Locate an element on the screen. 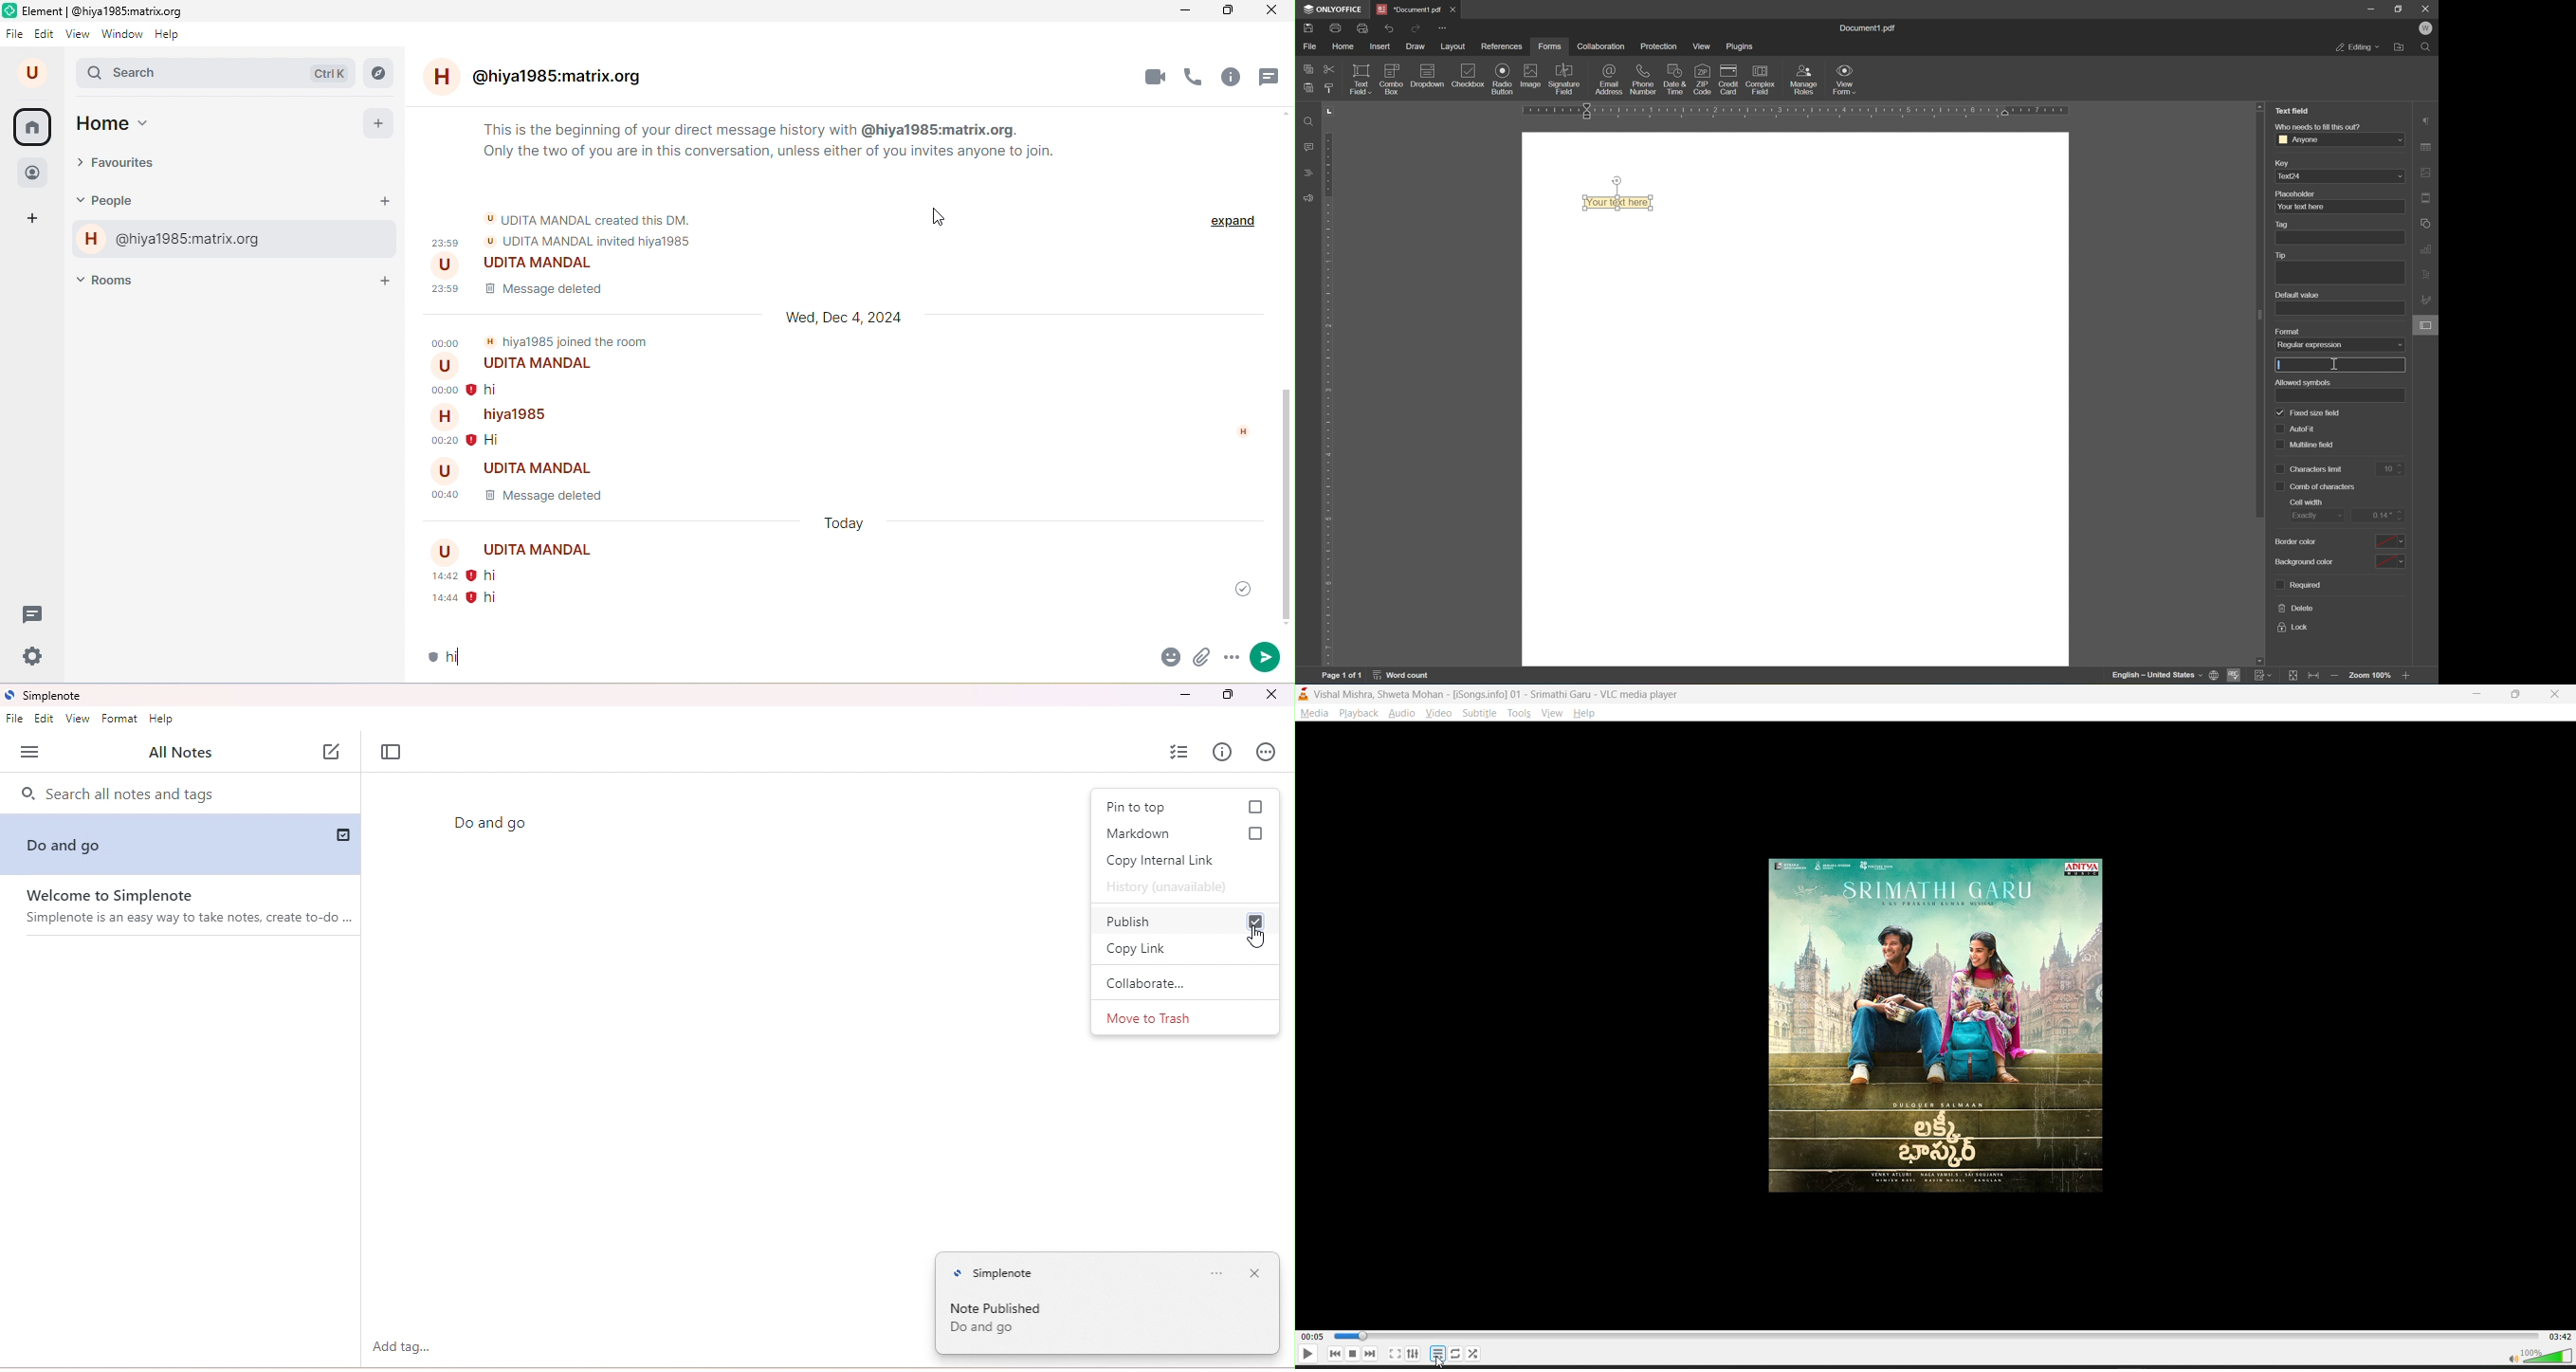 This screenshot has height=1372, width=2576. view is located at coordinates (1549, 713).